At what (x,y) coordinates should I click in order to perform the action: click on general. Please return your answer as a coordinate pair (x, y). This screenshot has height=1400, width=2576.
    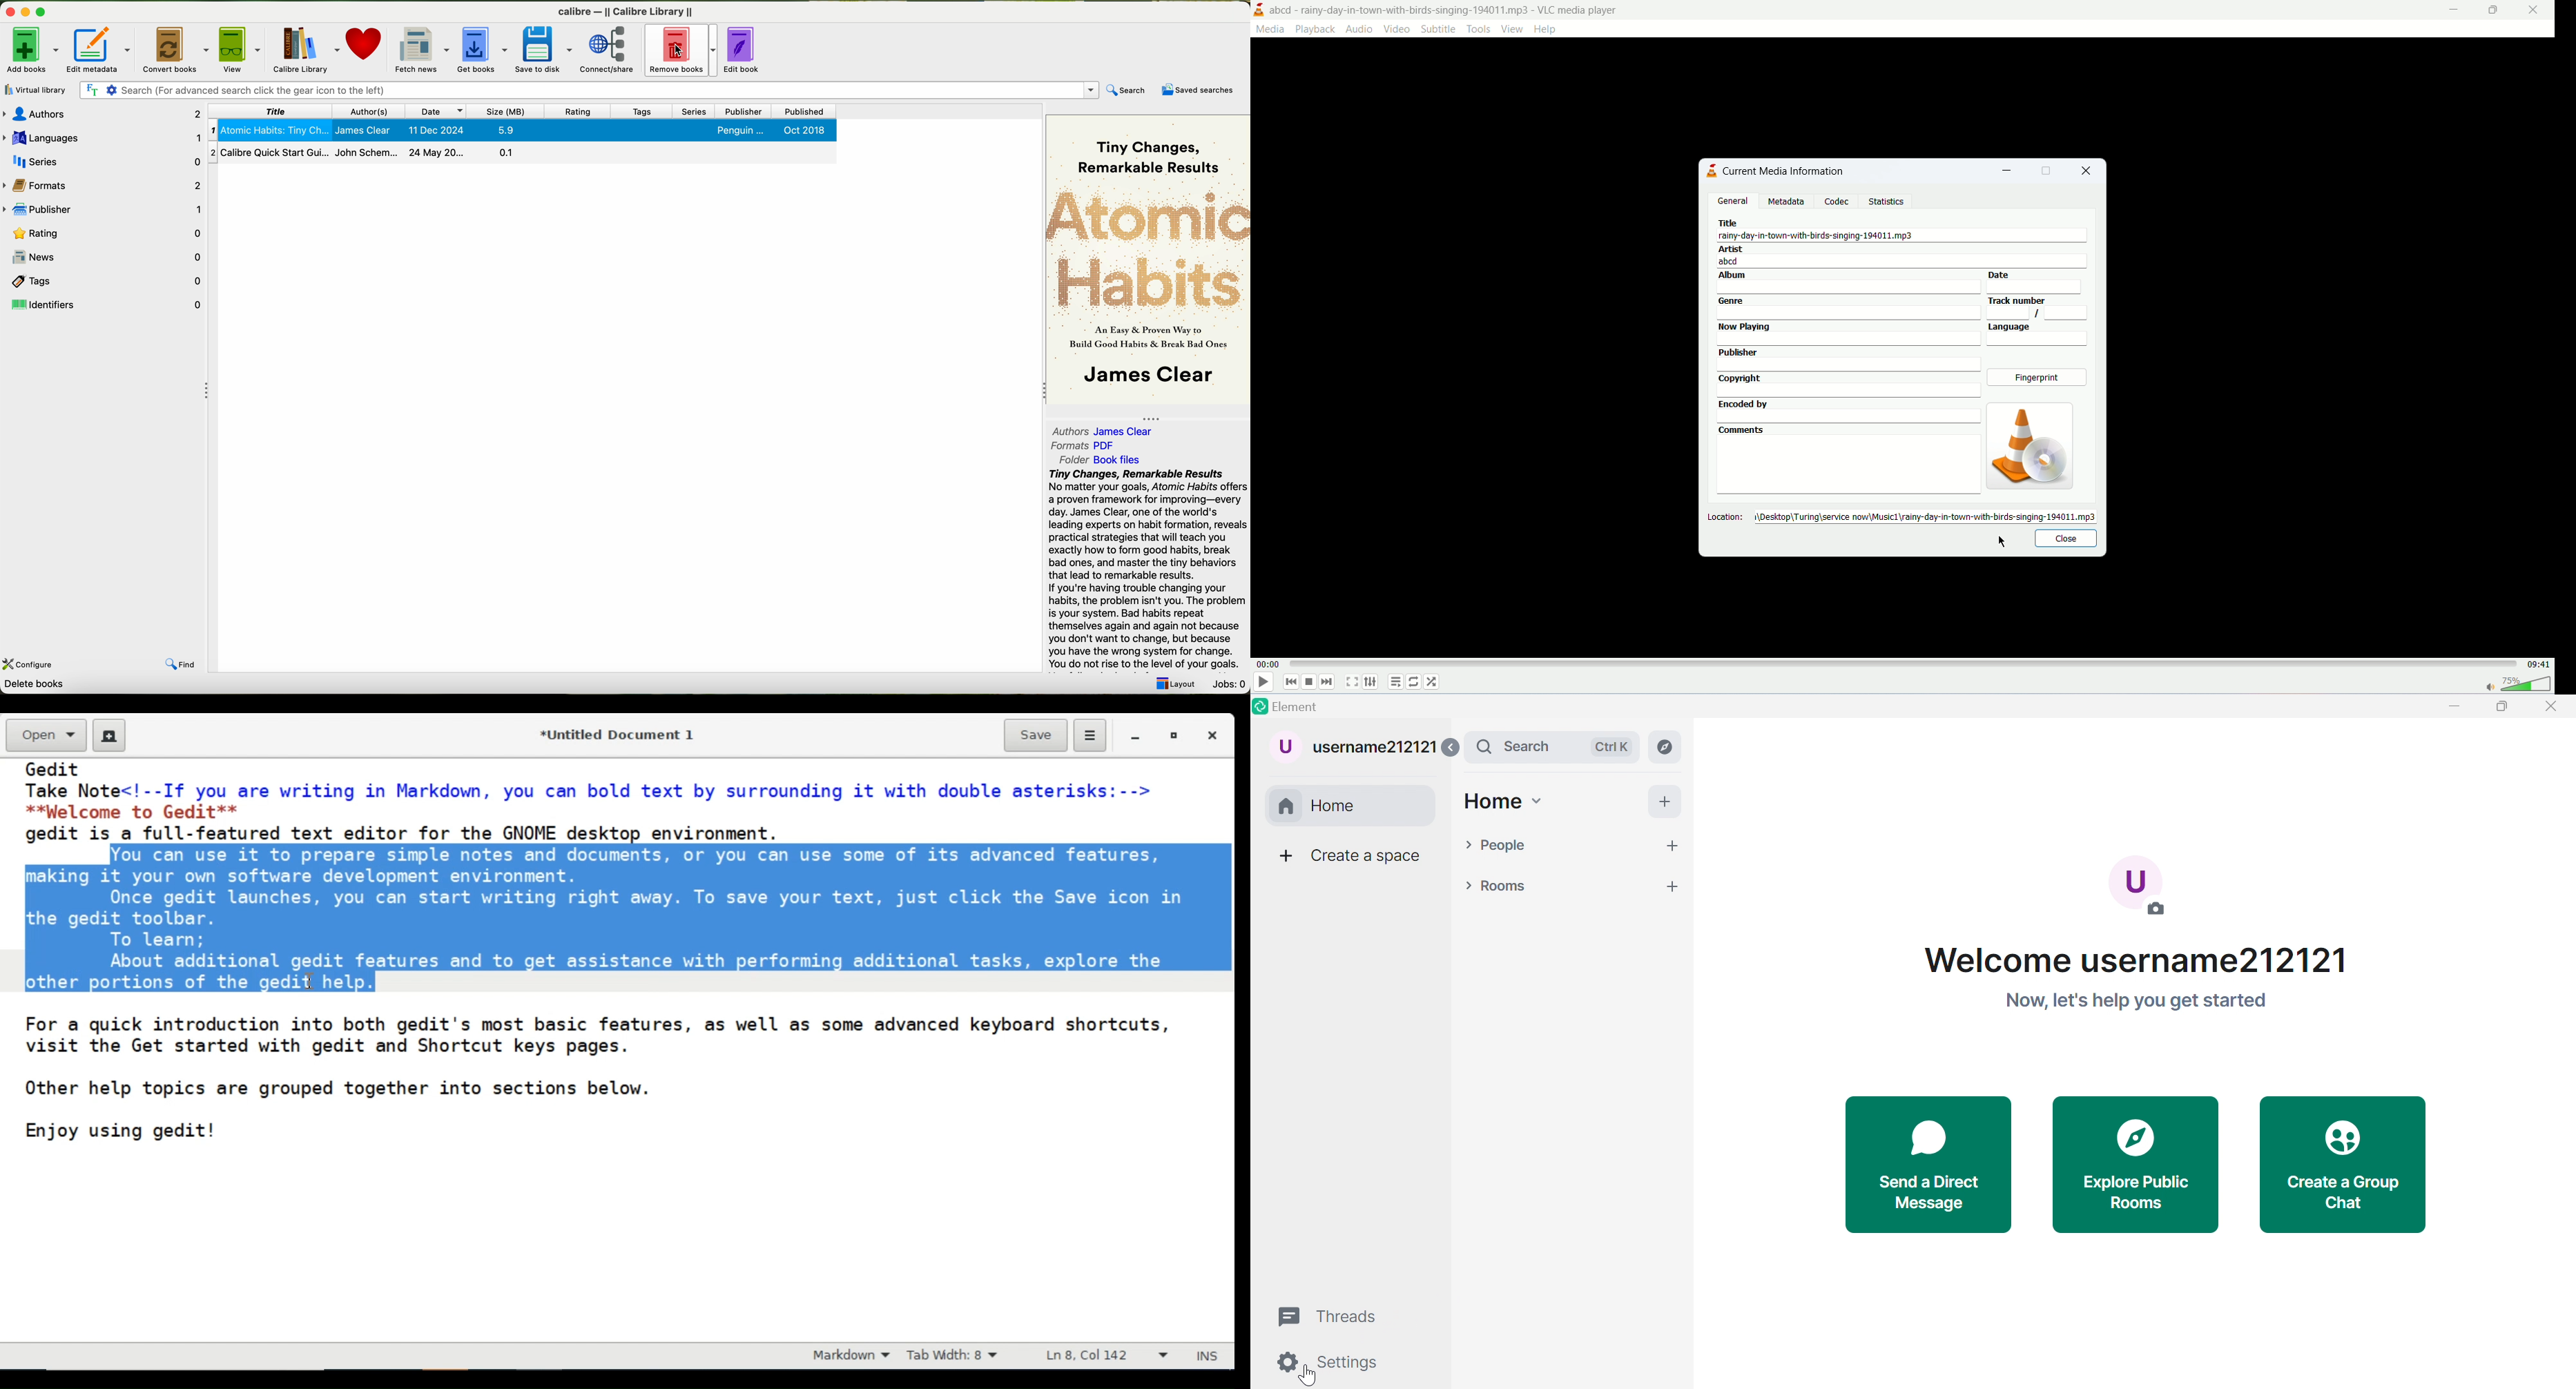
    Looking at the image, I should click on (1734, 200).